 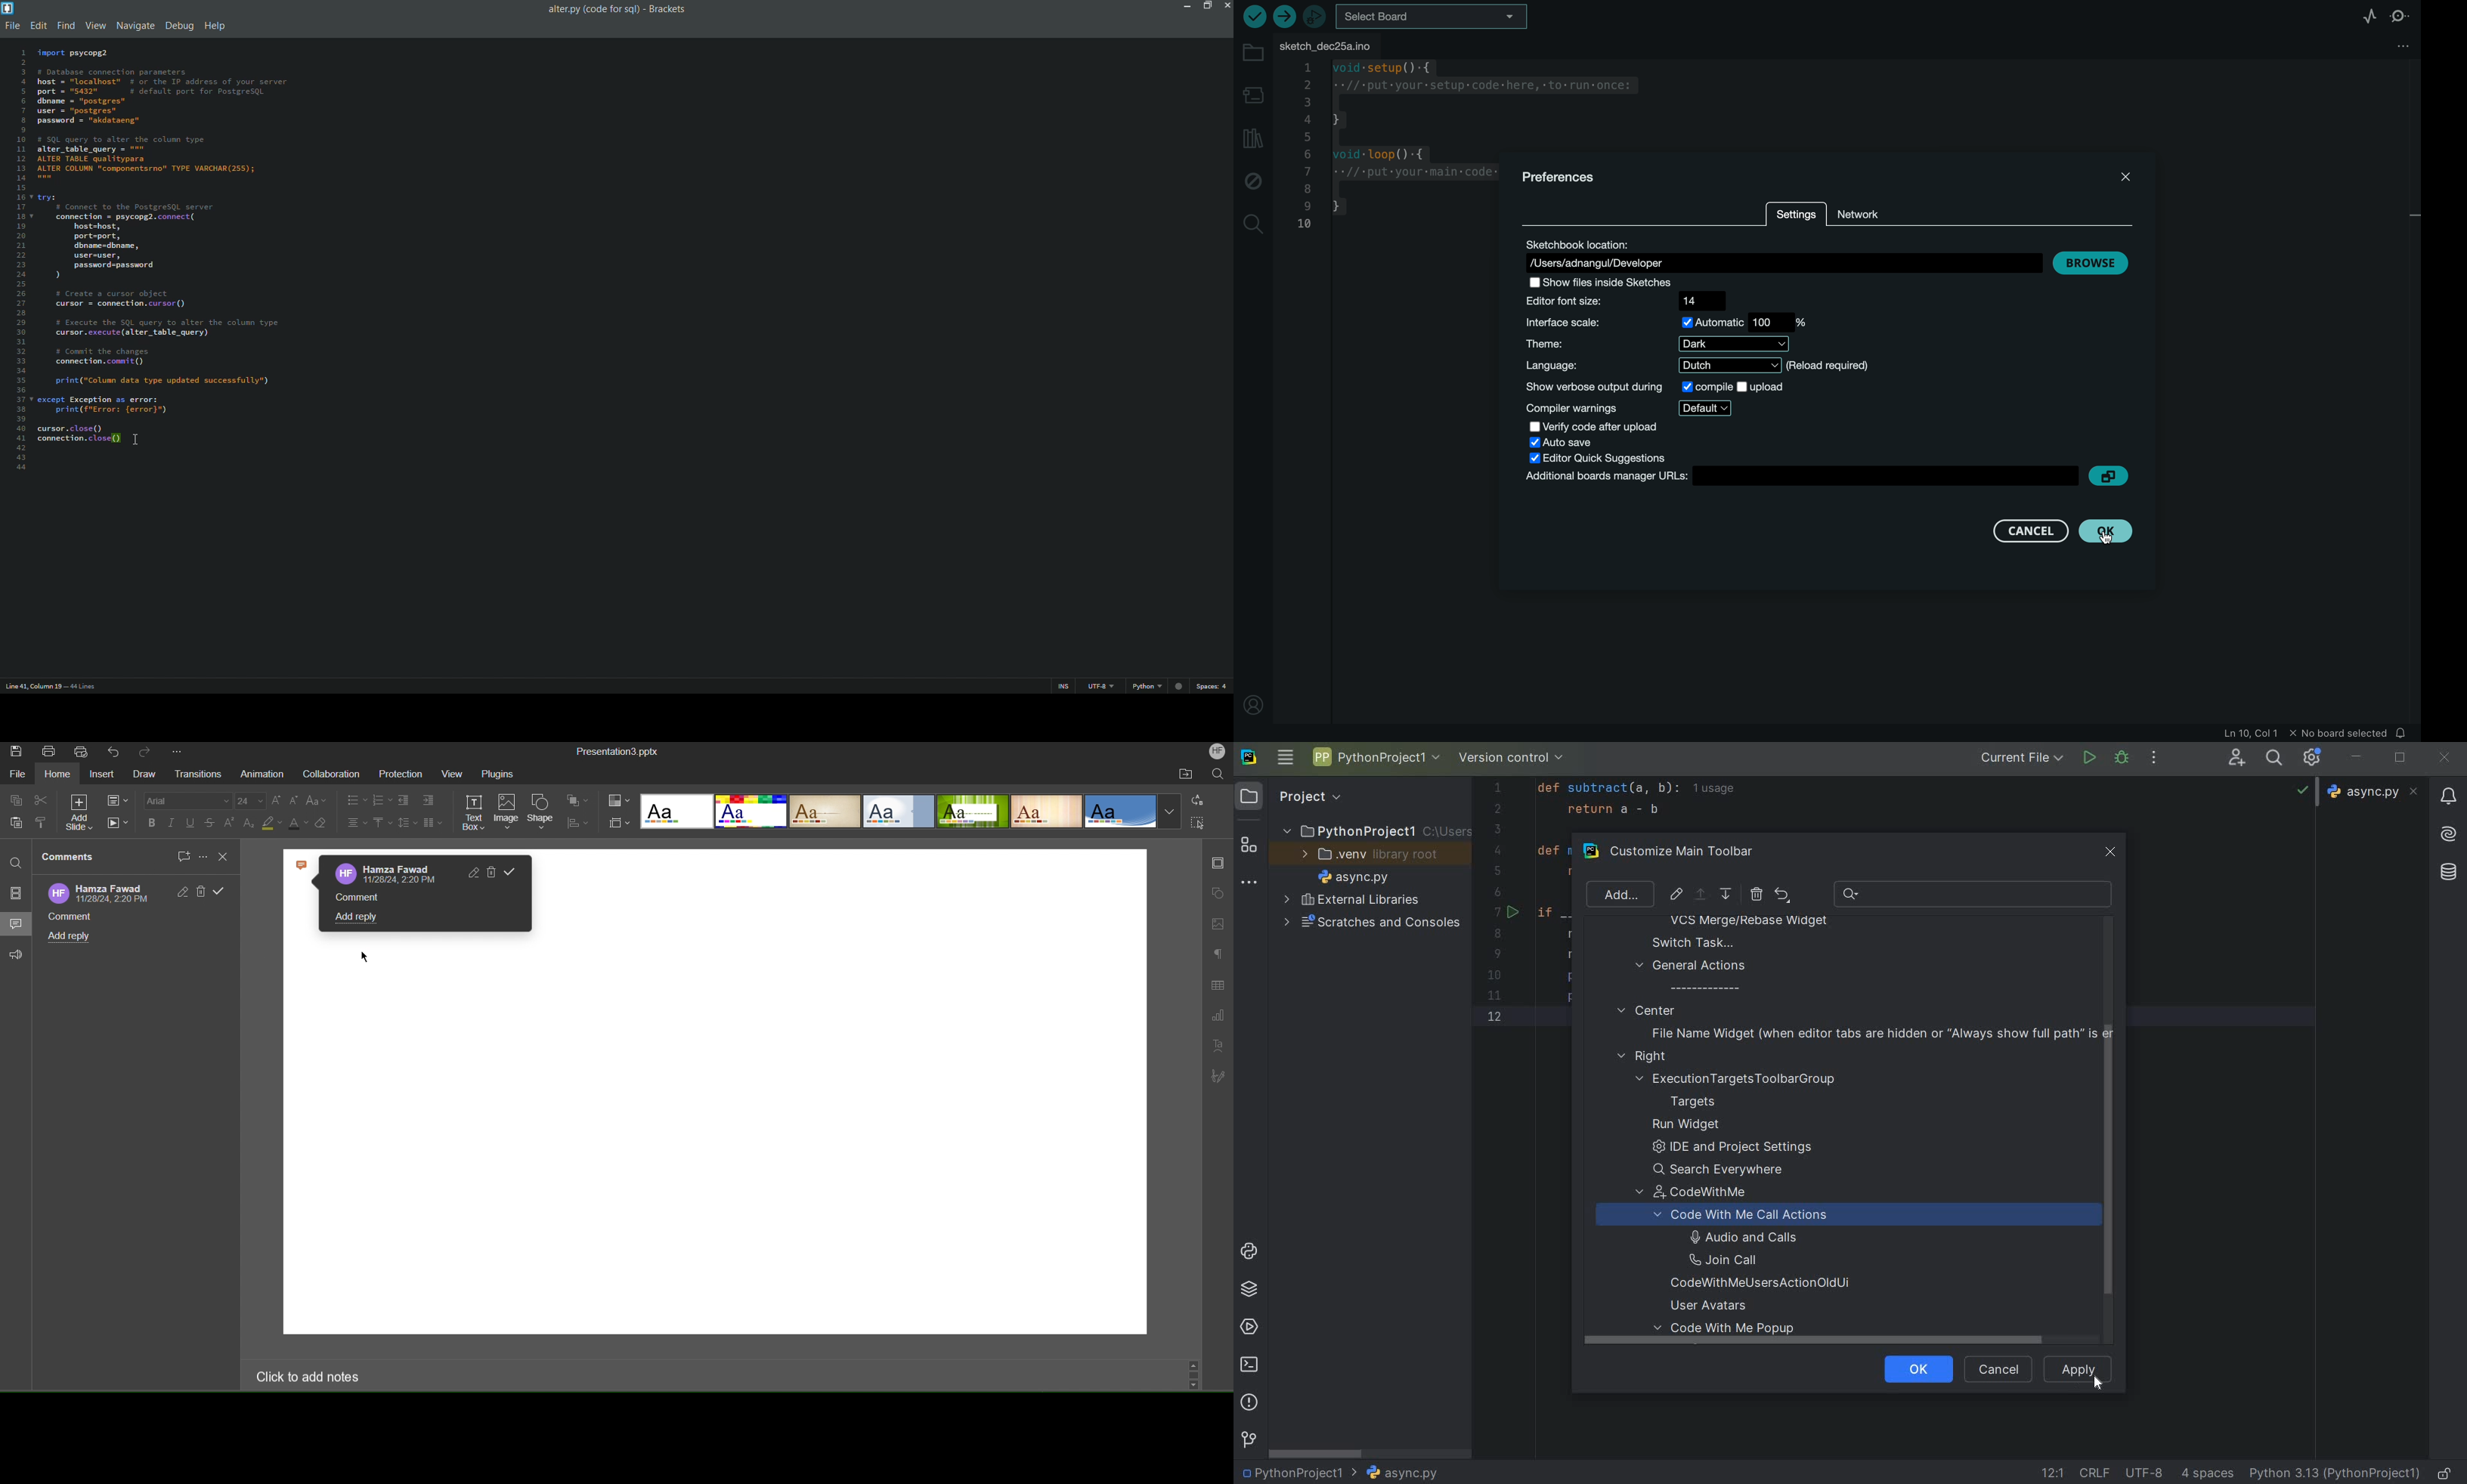 What do you see at coordinates (177, 26) in the screenshot?
I see `debug menu` at bounding box center [177, 26].